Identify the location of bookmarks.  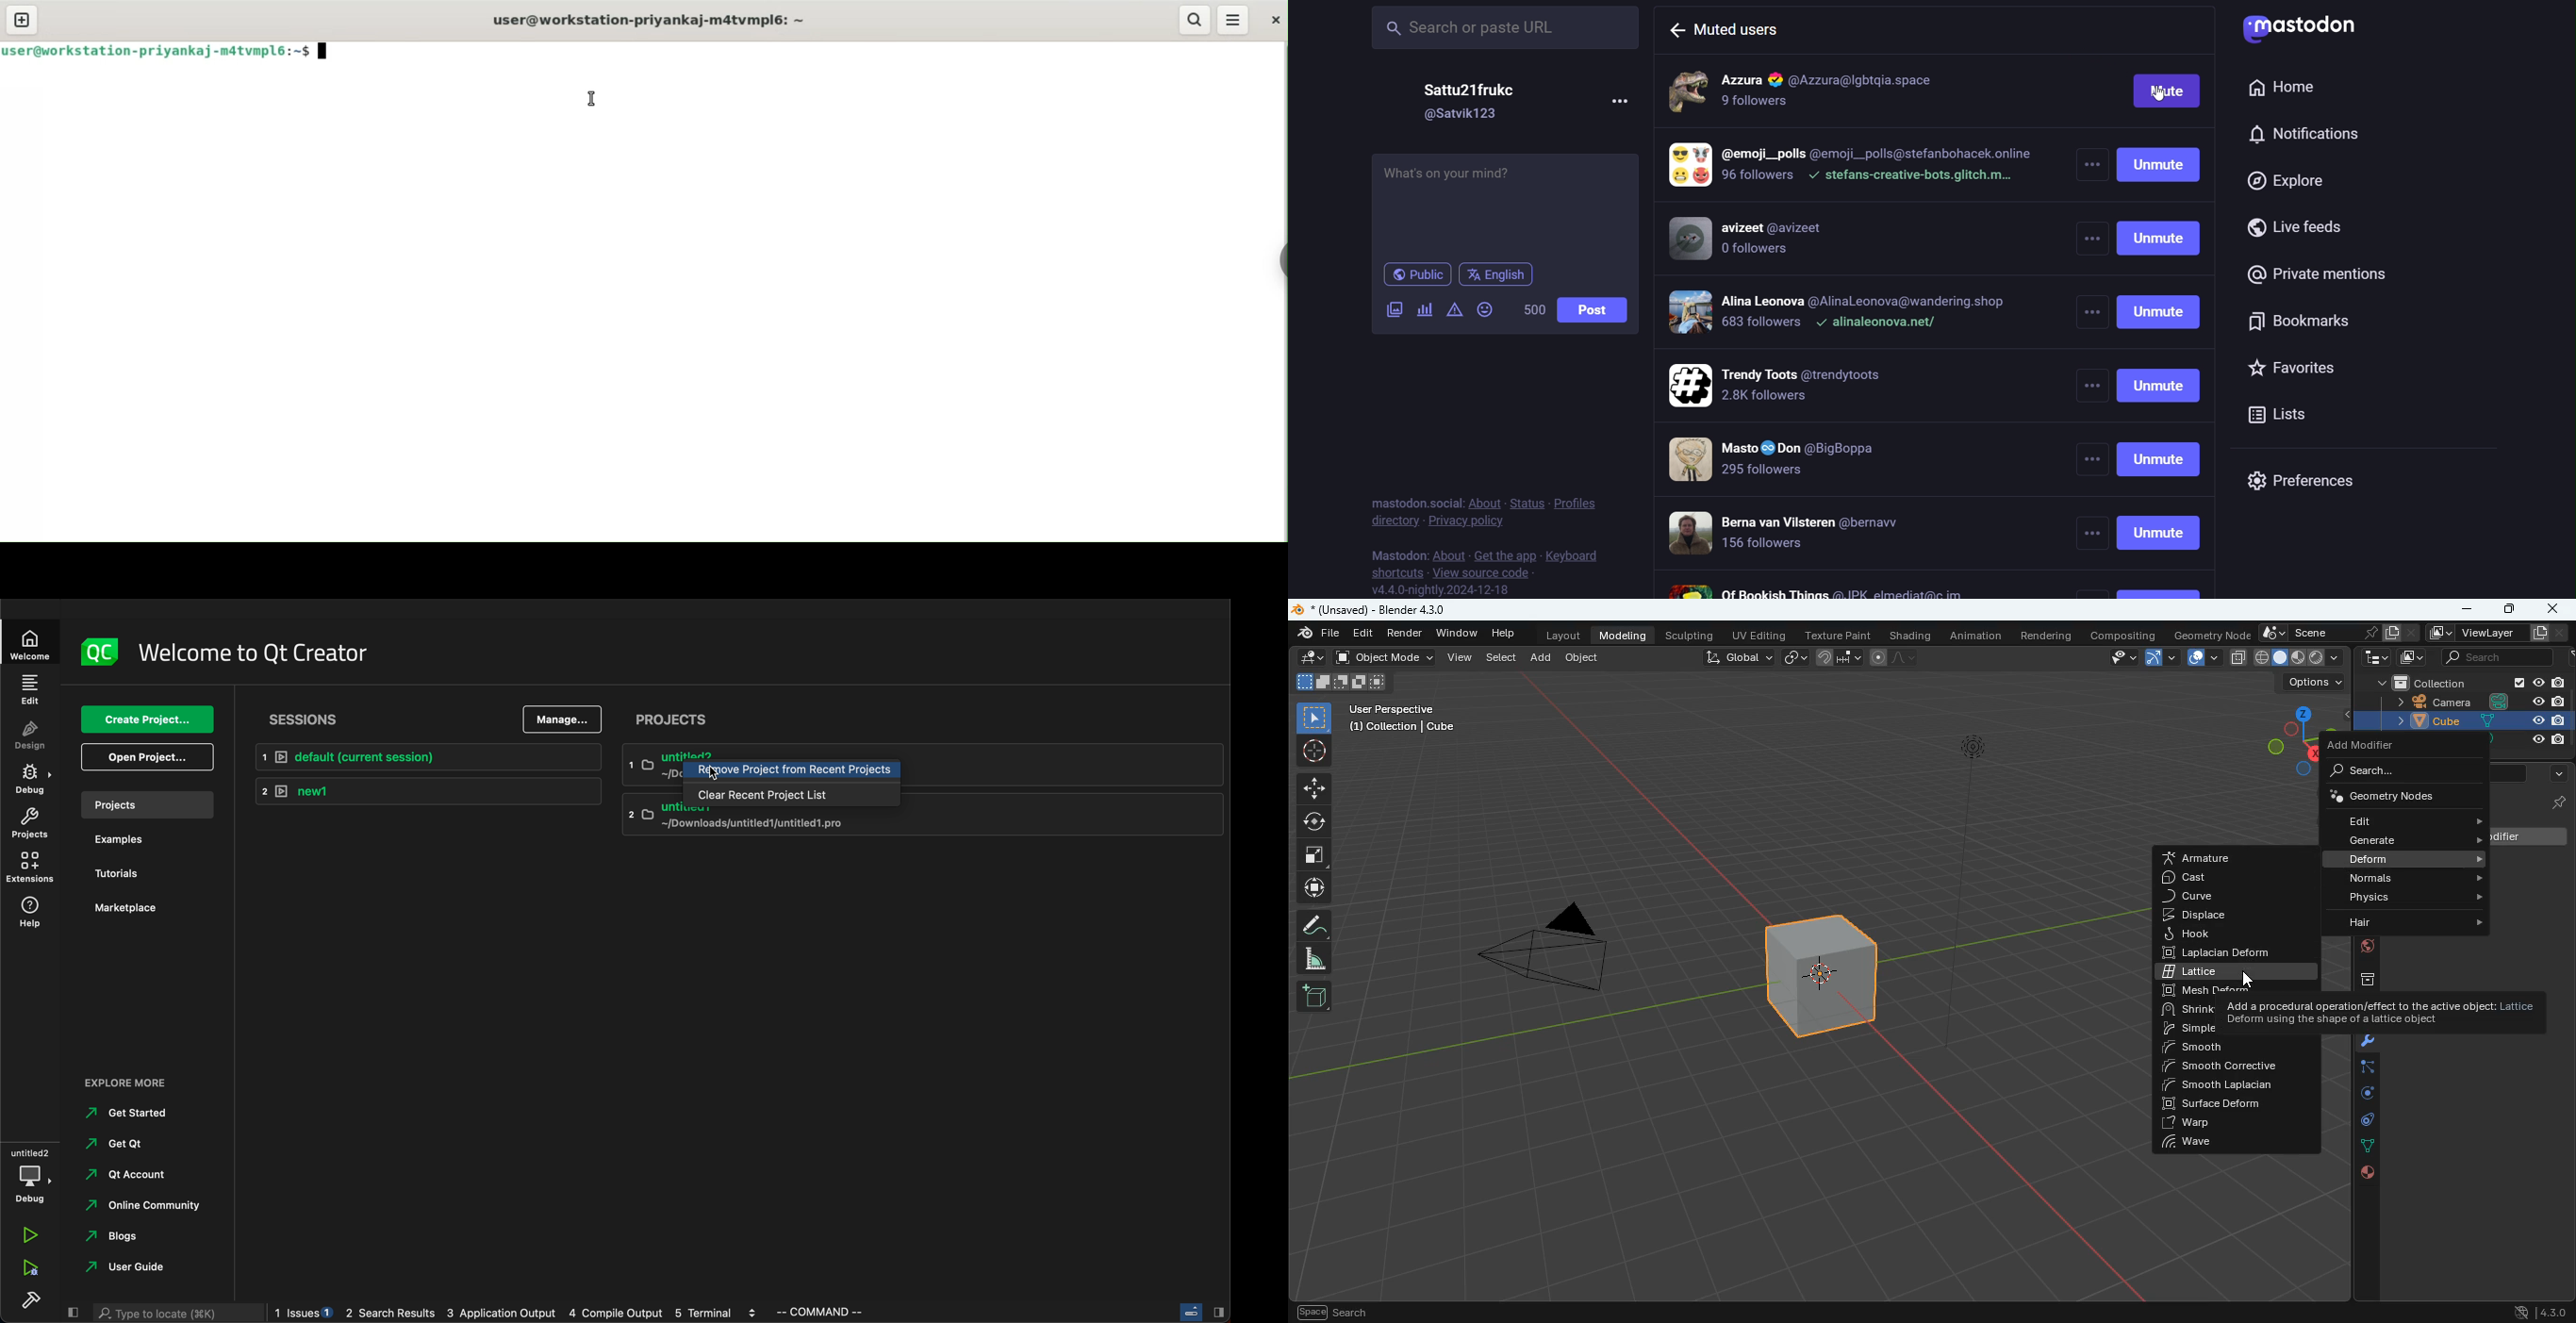
(2307, 322).